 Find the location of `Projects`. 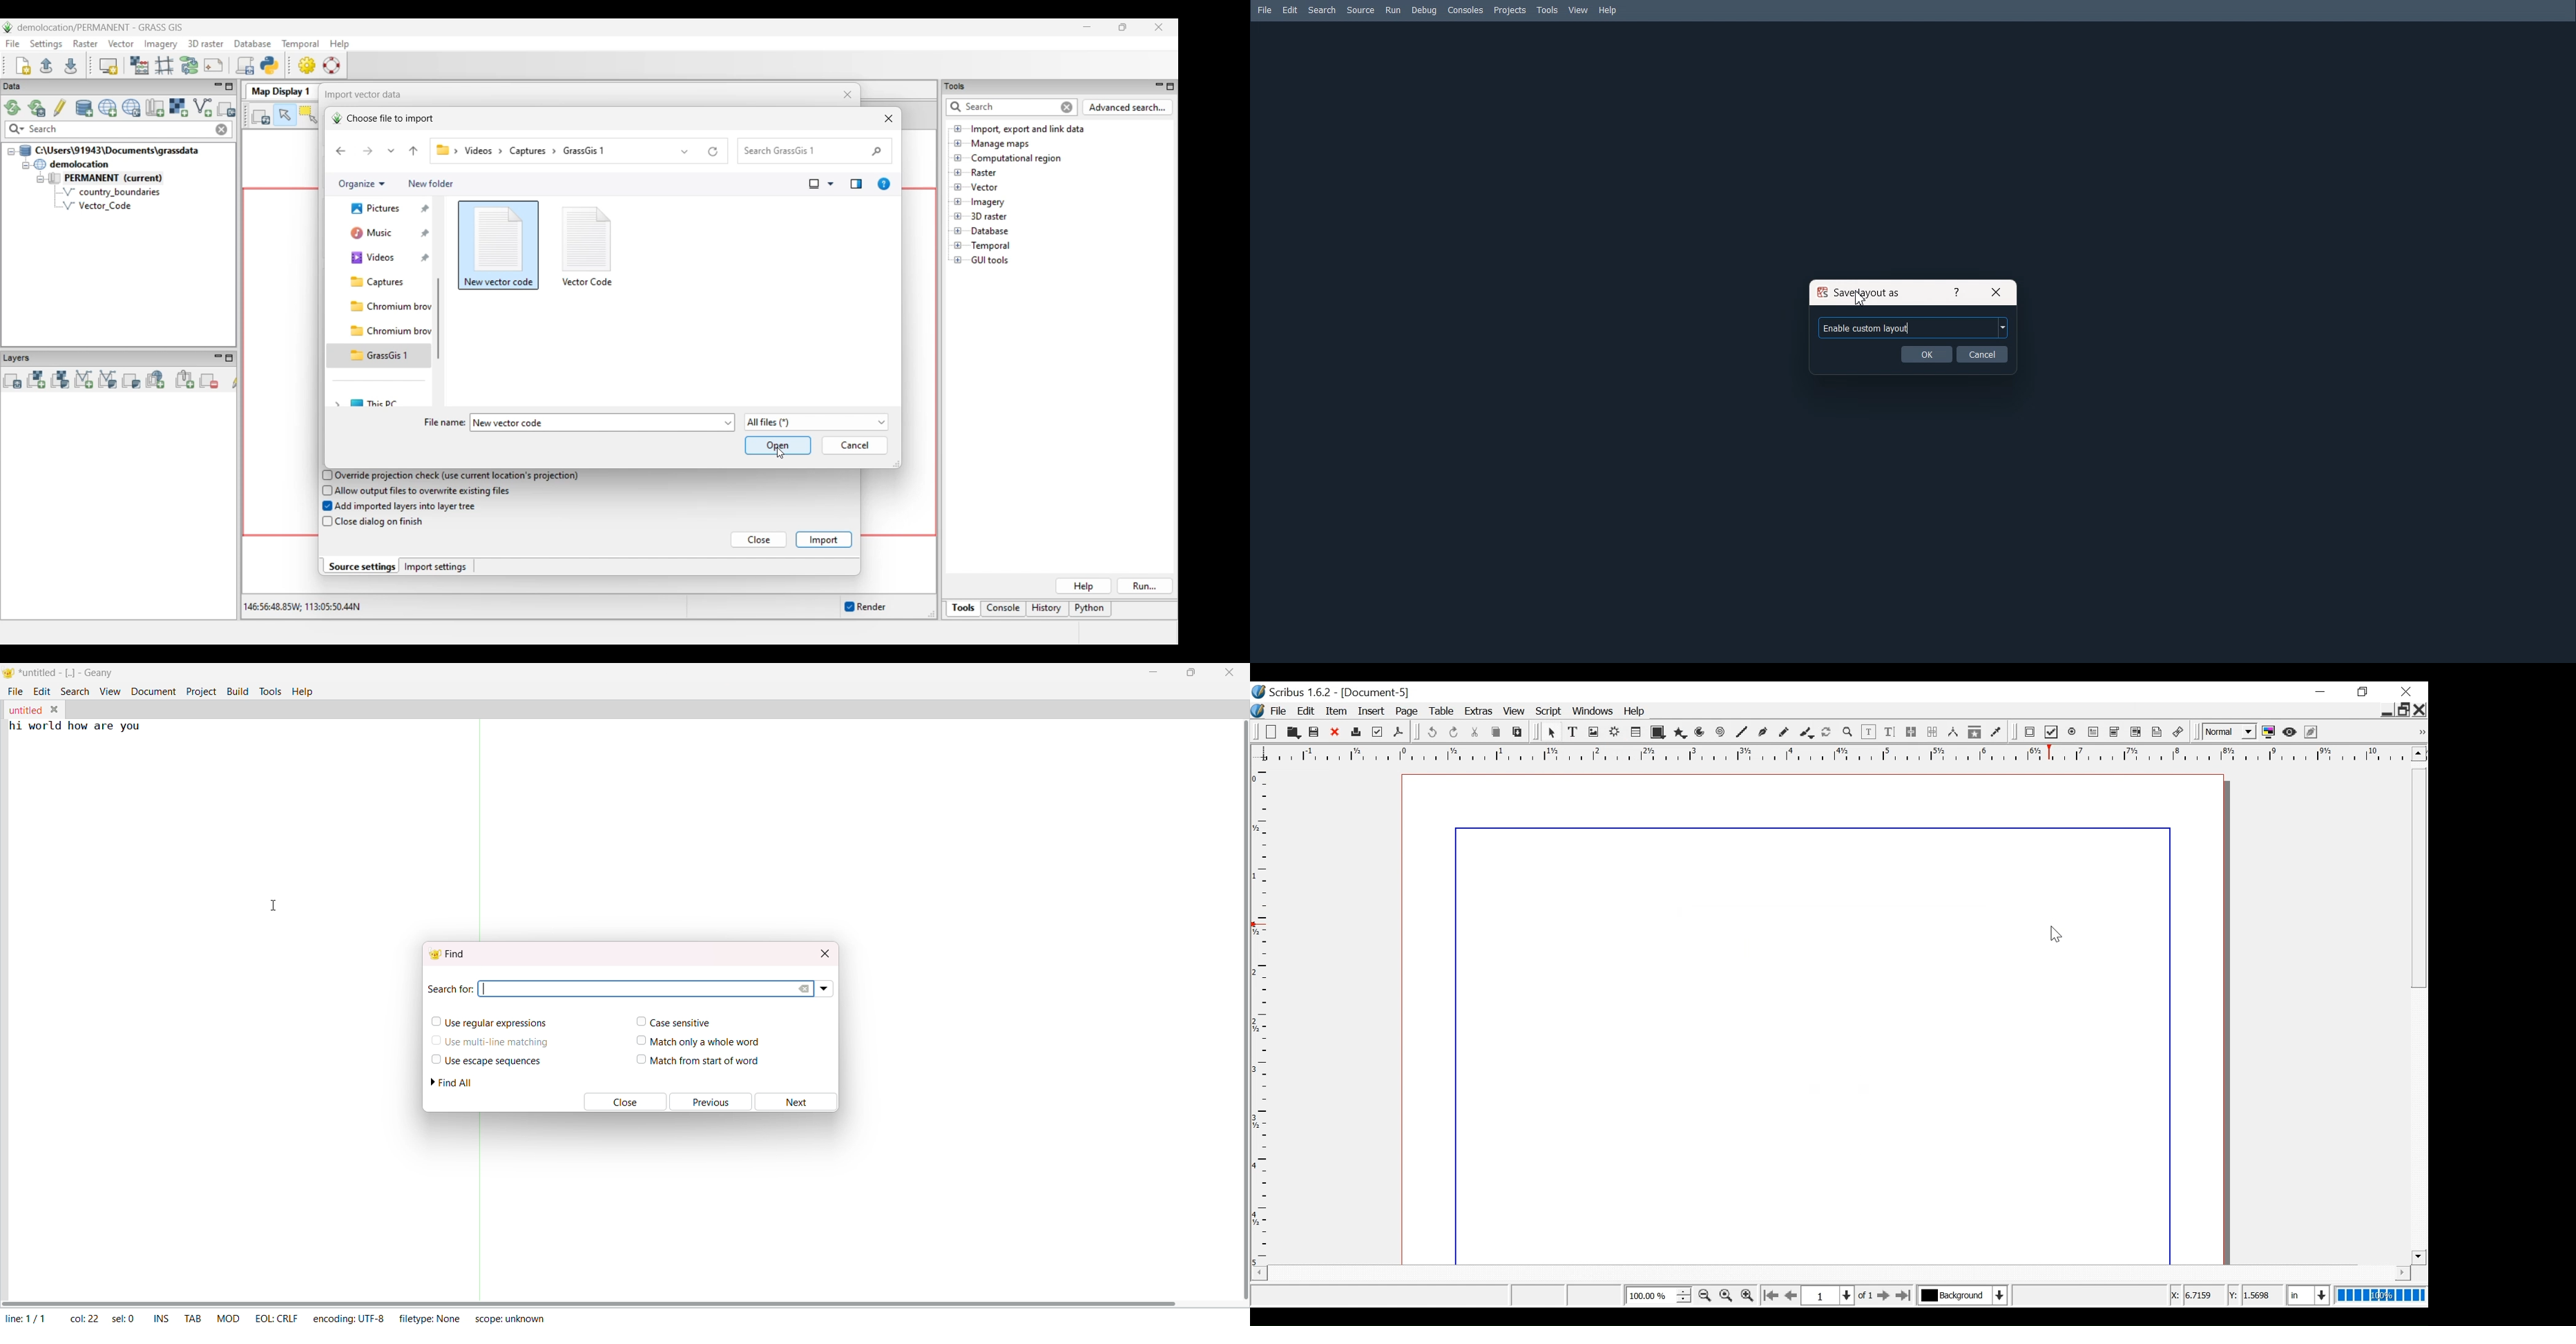

Projects is located at coordinates (1510, 10).